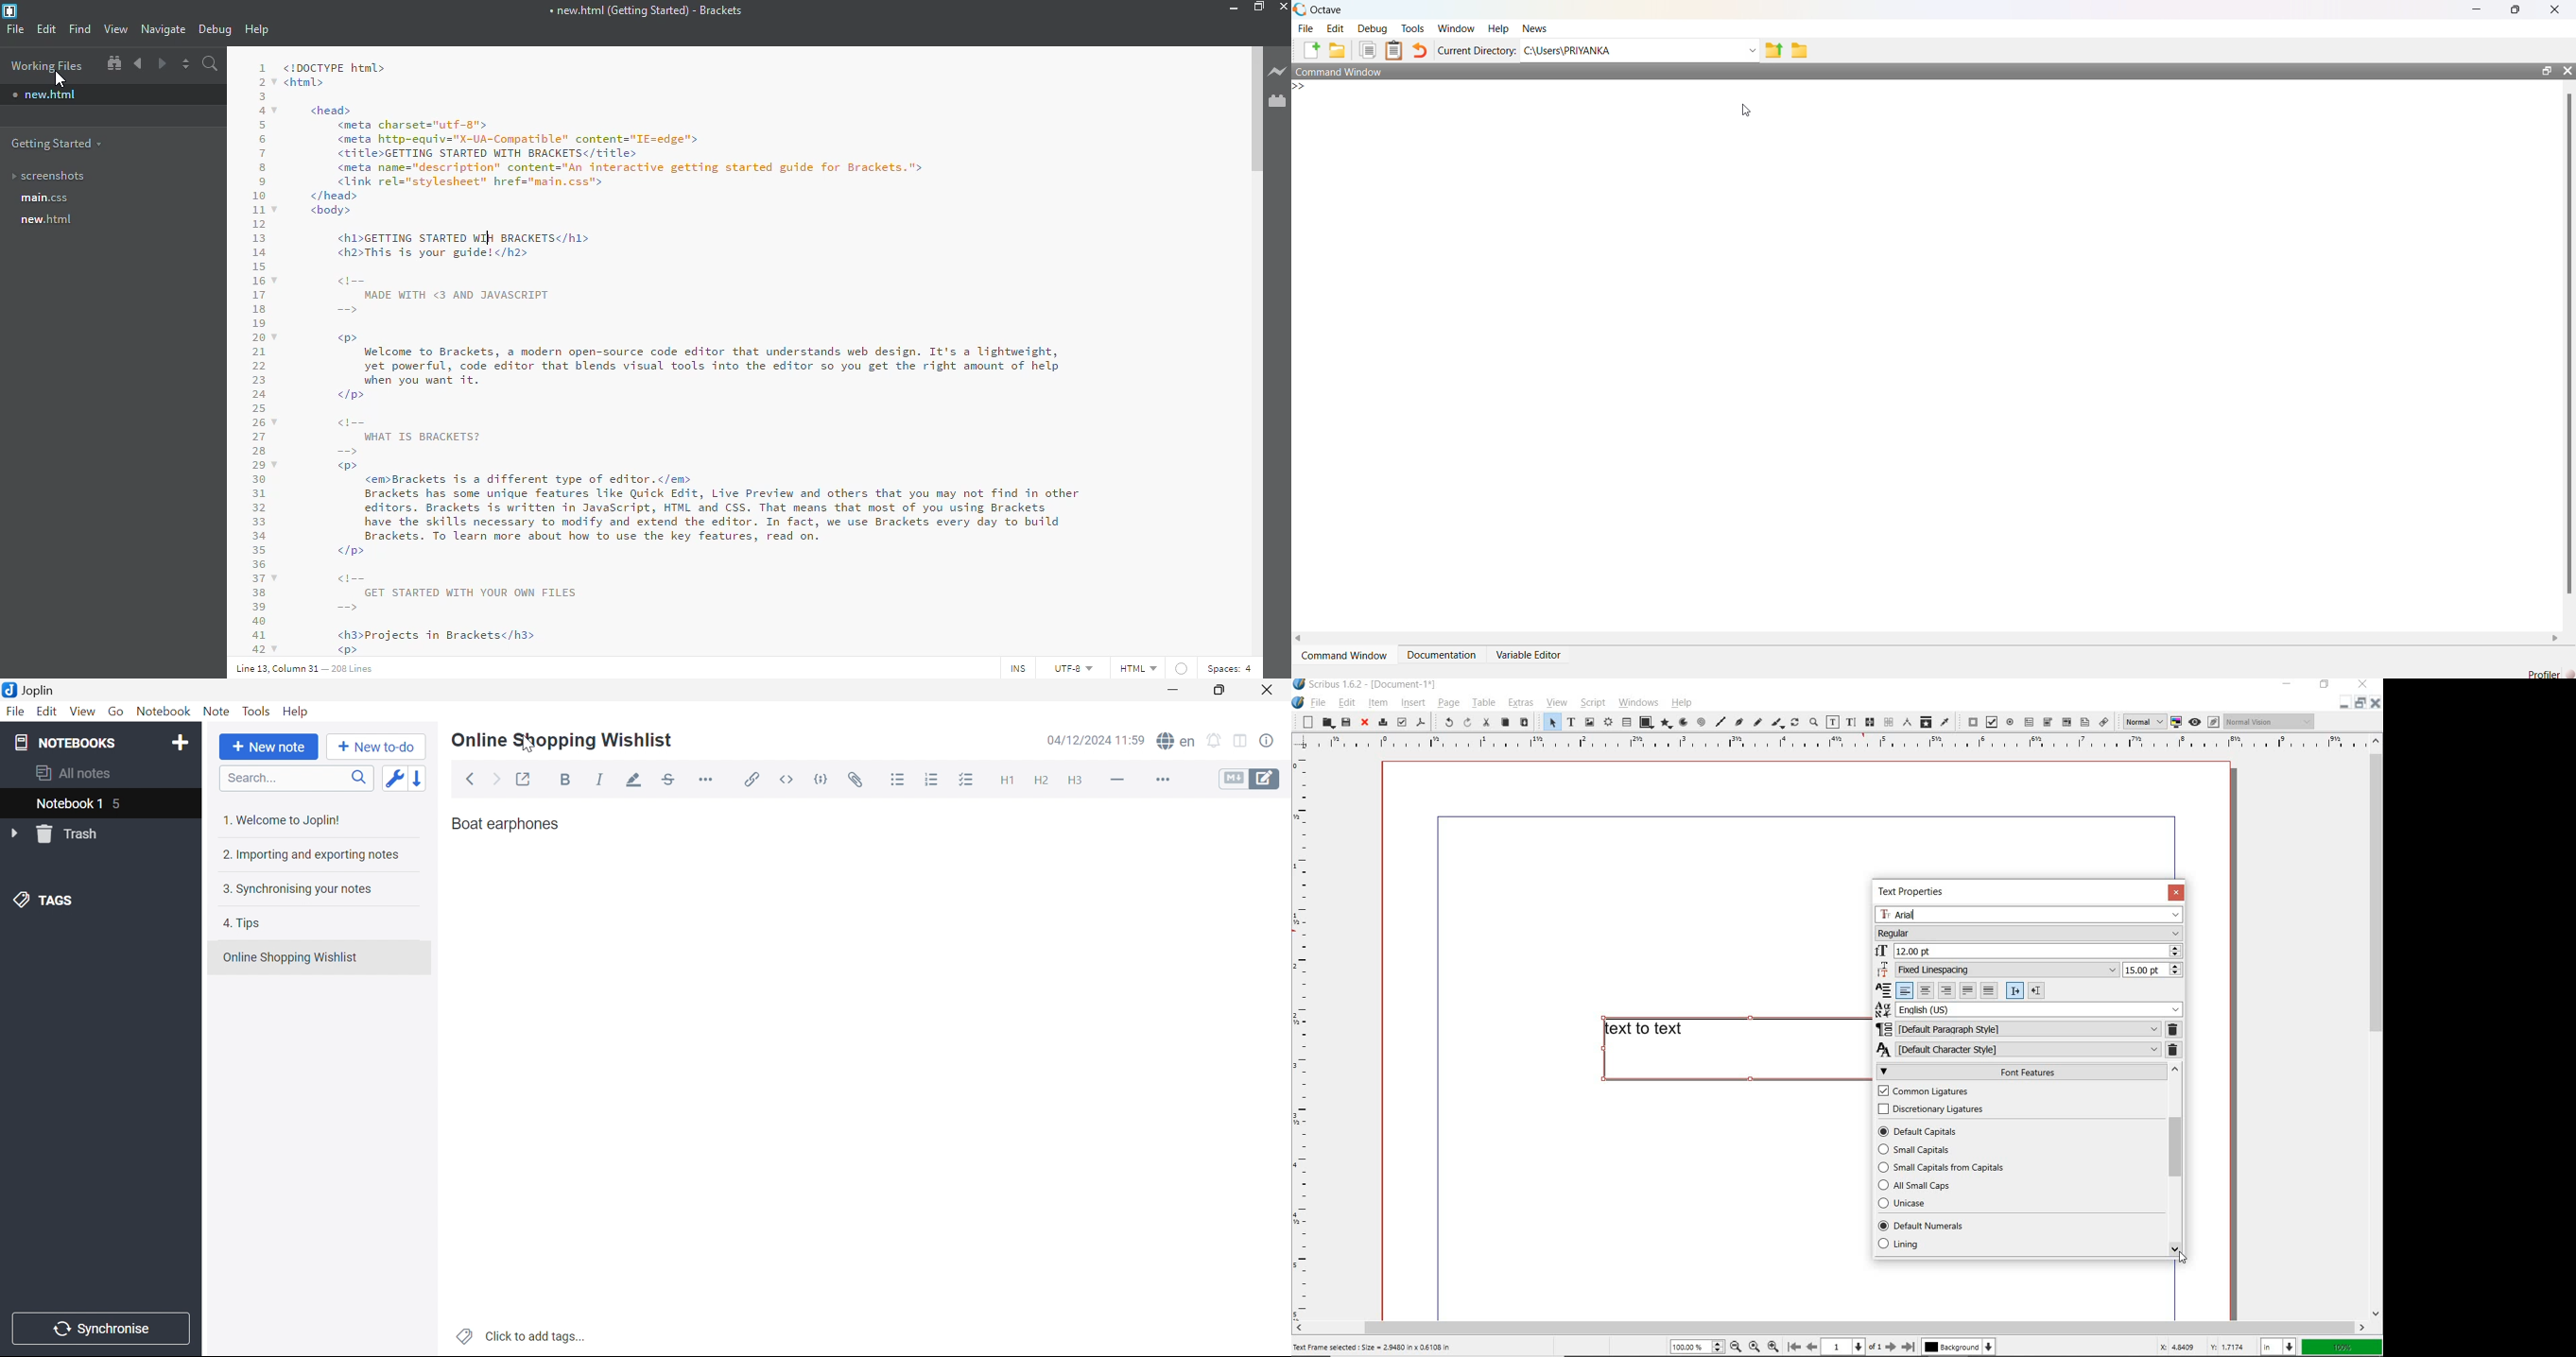 The image size is (2576, 1372). Describe the element at coordinates (163, 711) in the screenshot. I see `Notebook` at that location.